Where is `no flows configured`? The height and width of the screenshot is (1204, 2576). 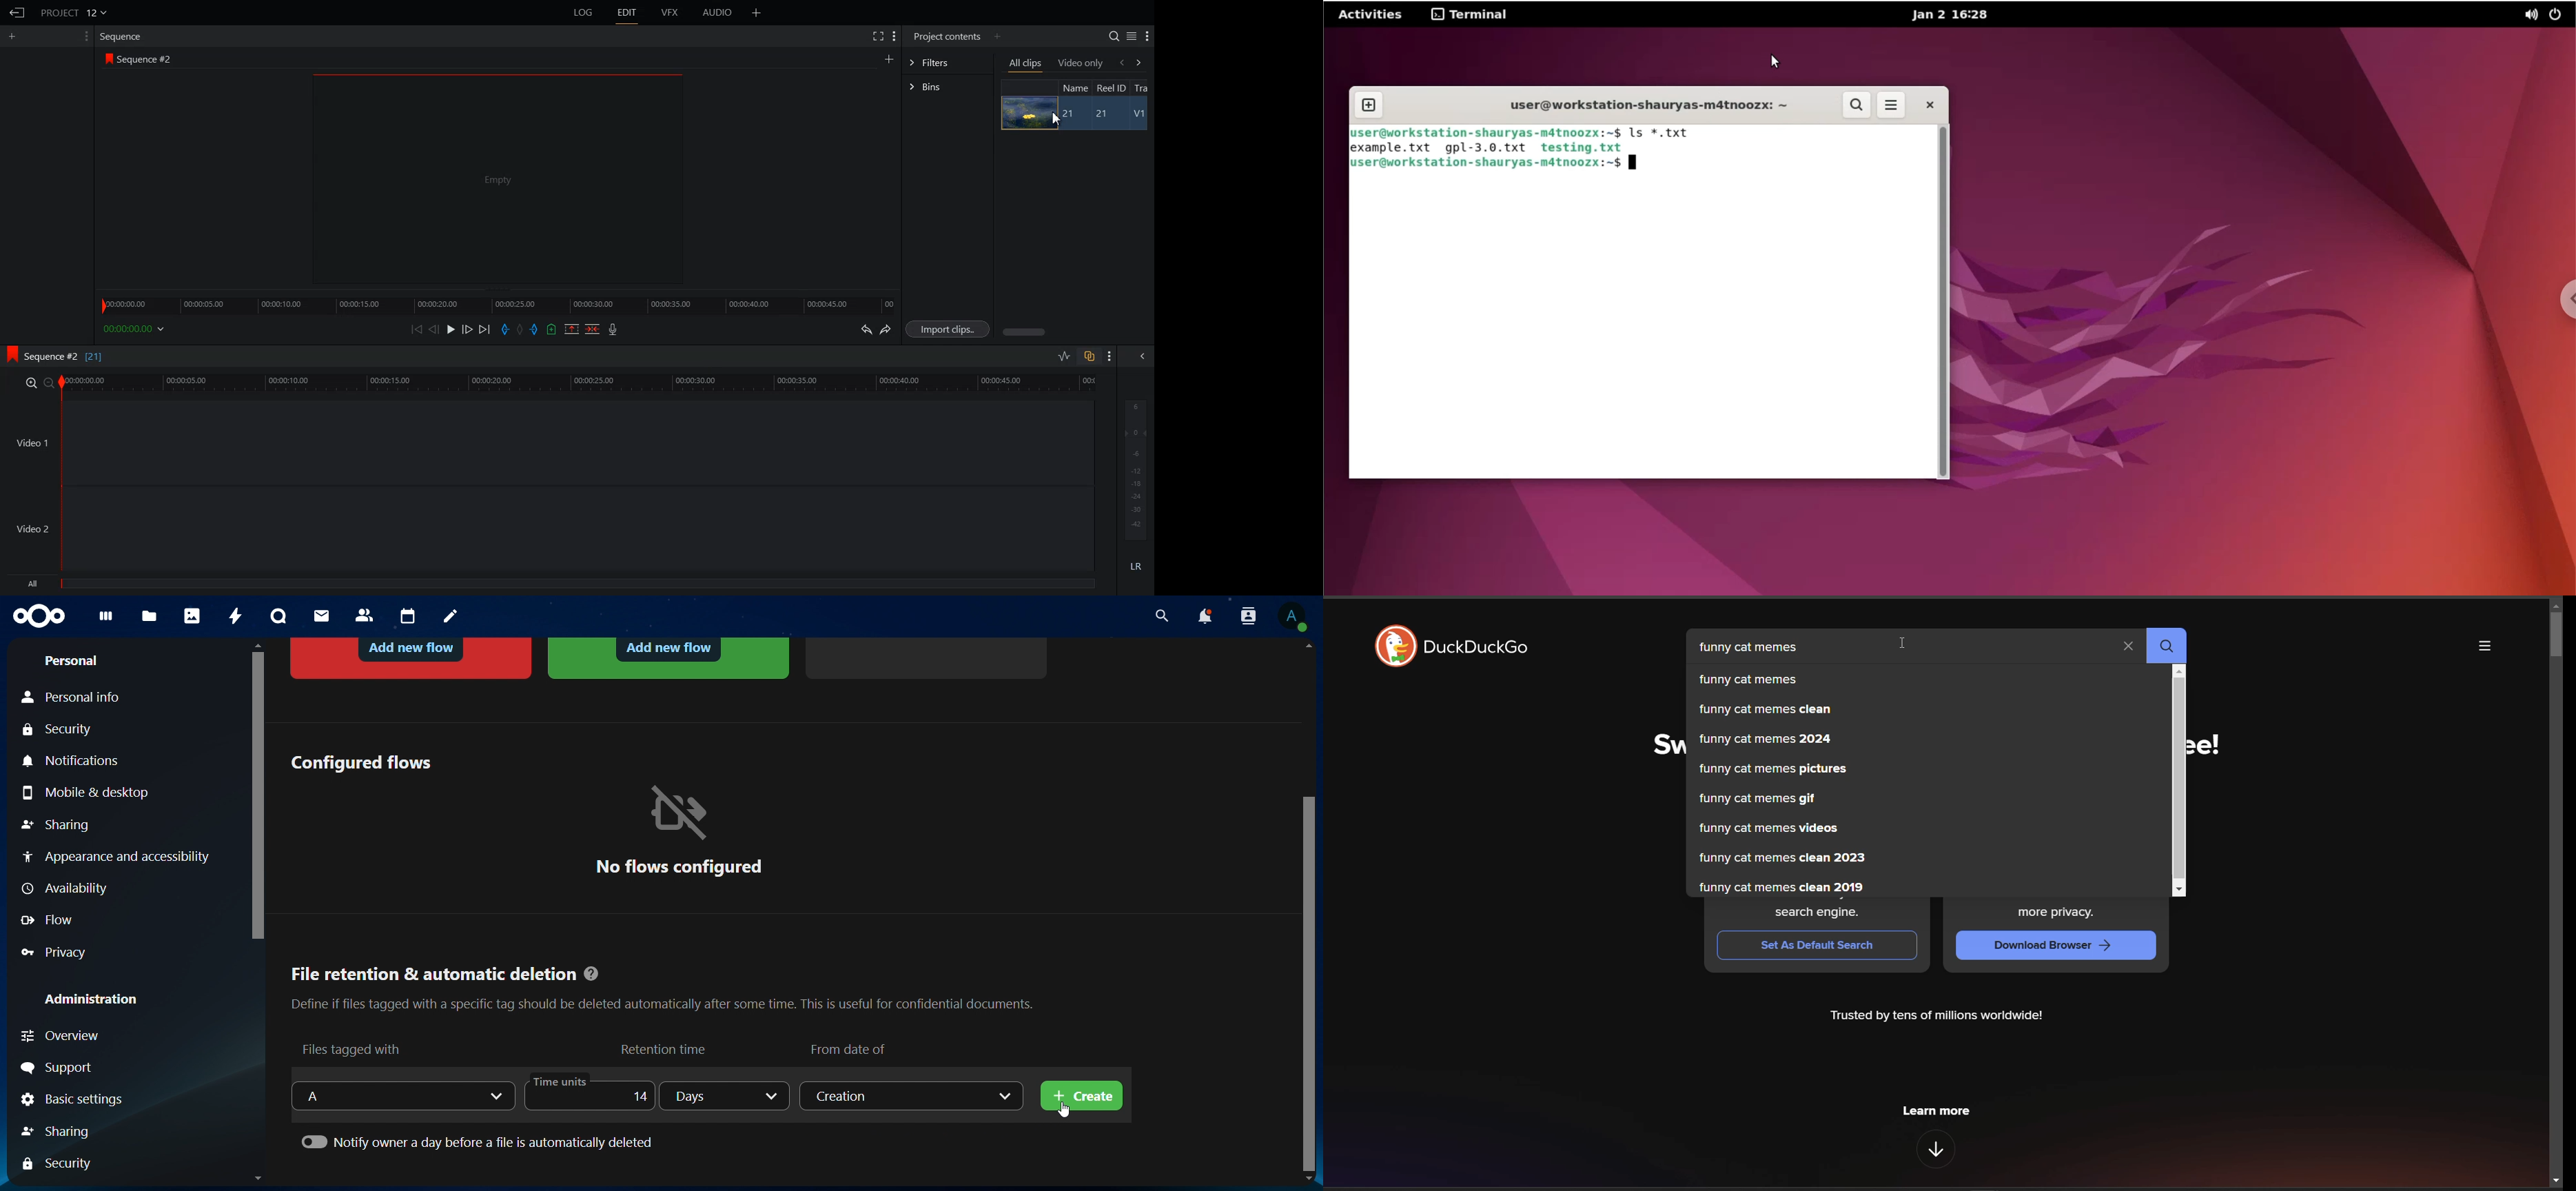
no flows configured is located at coordinates (679, 829).